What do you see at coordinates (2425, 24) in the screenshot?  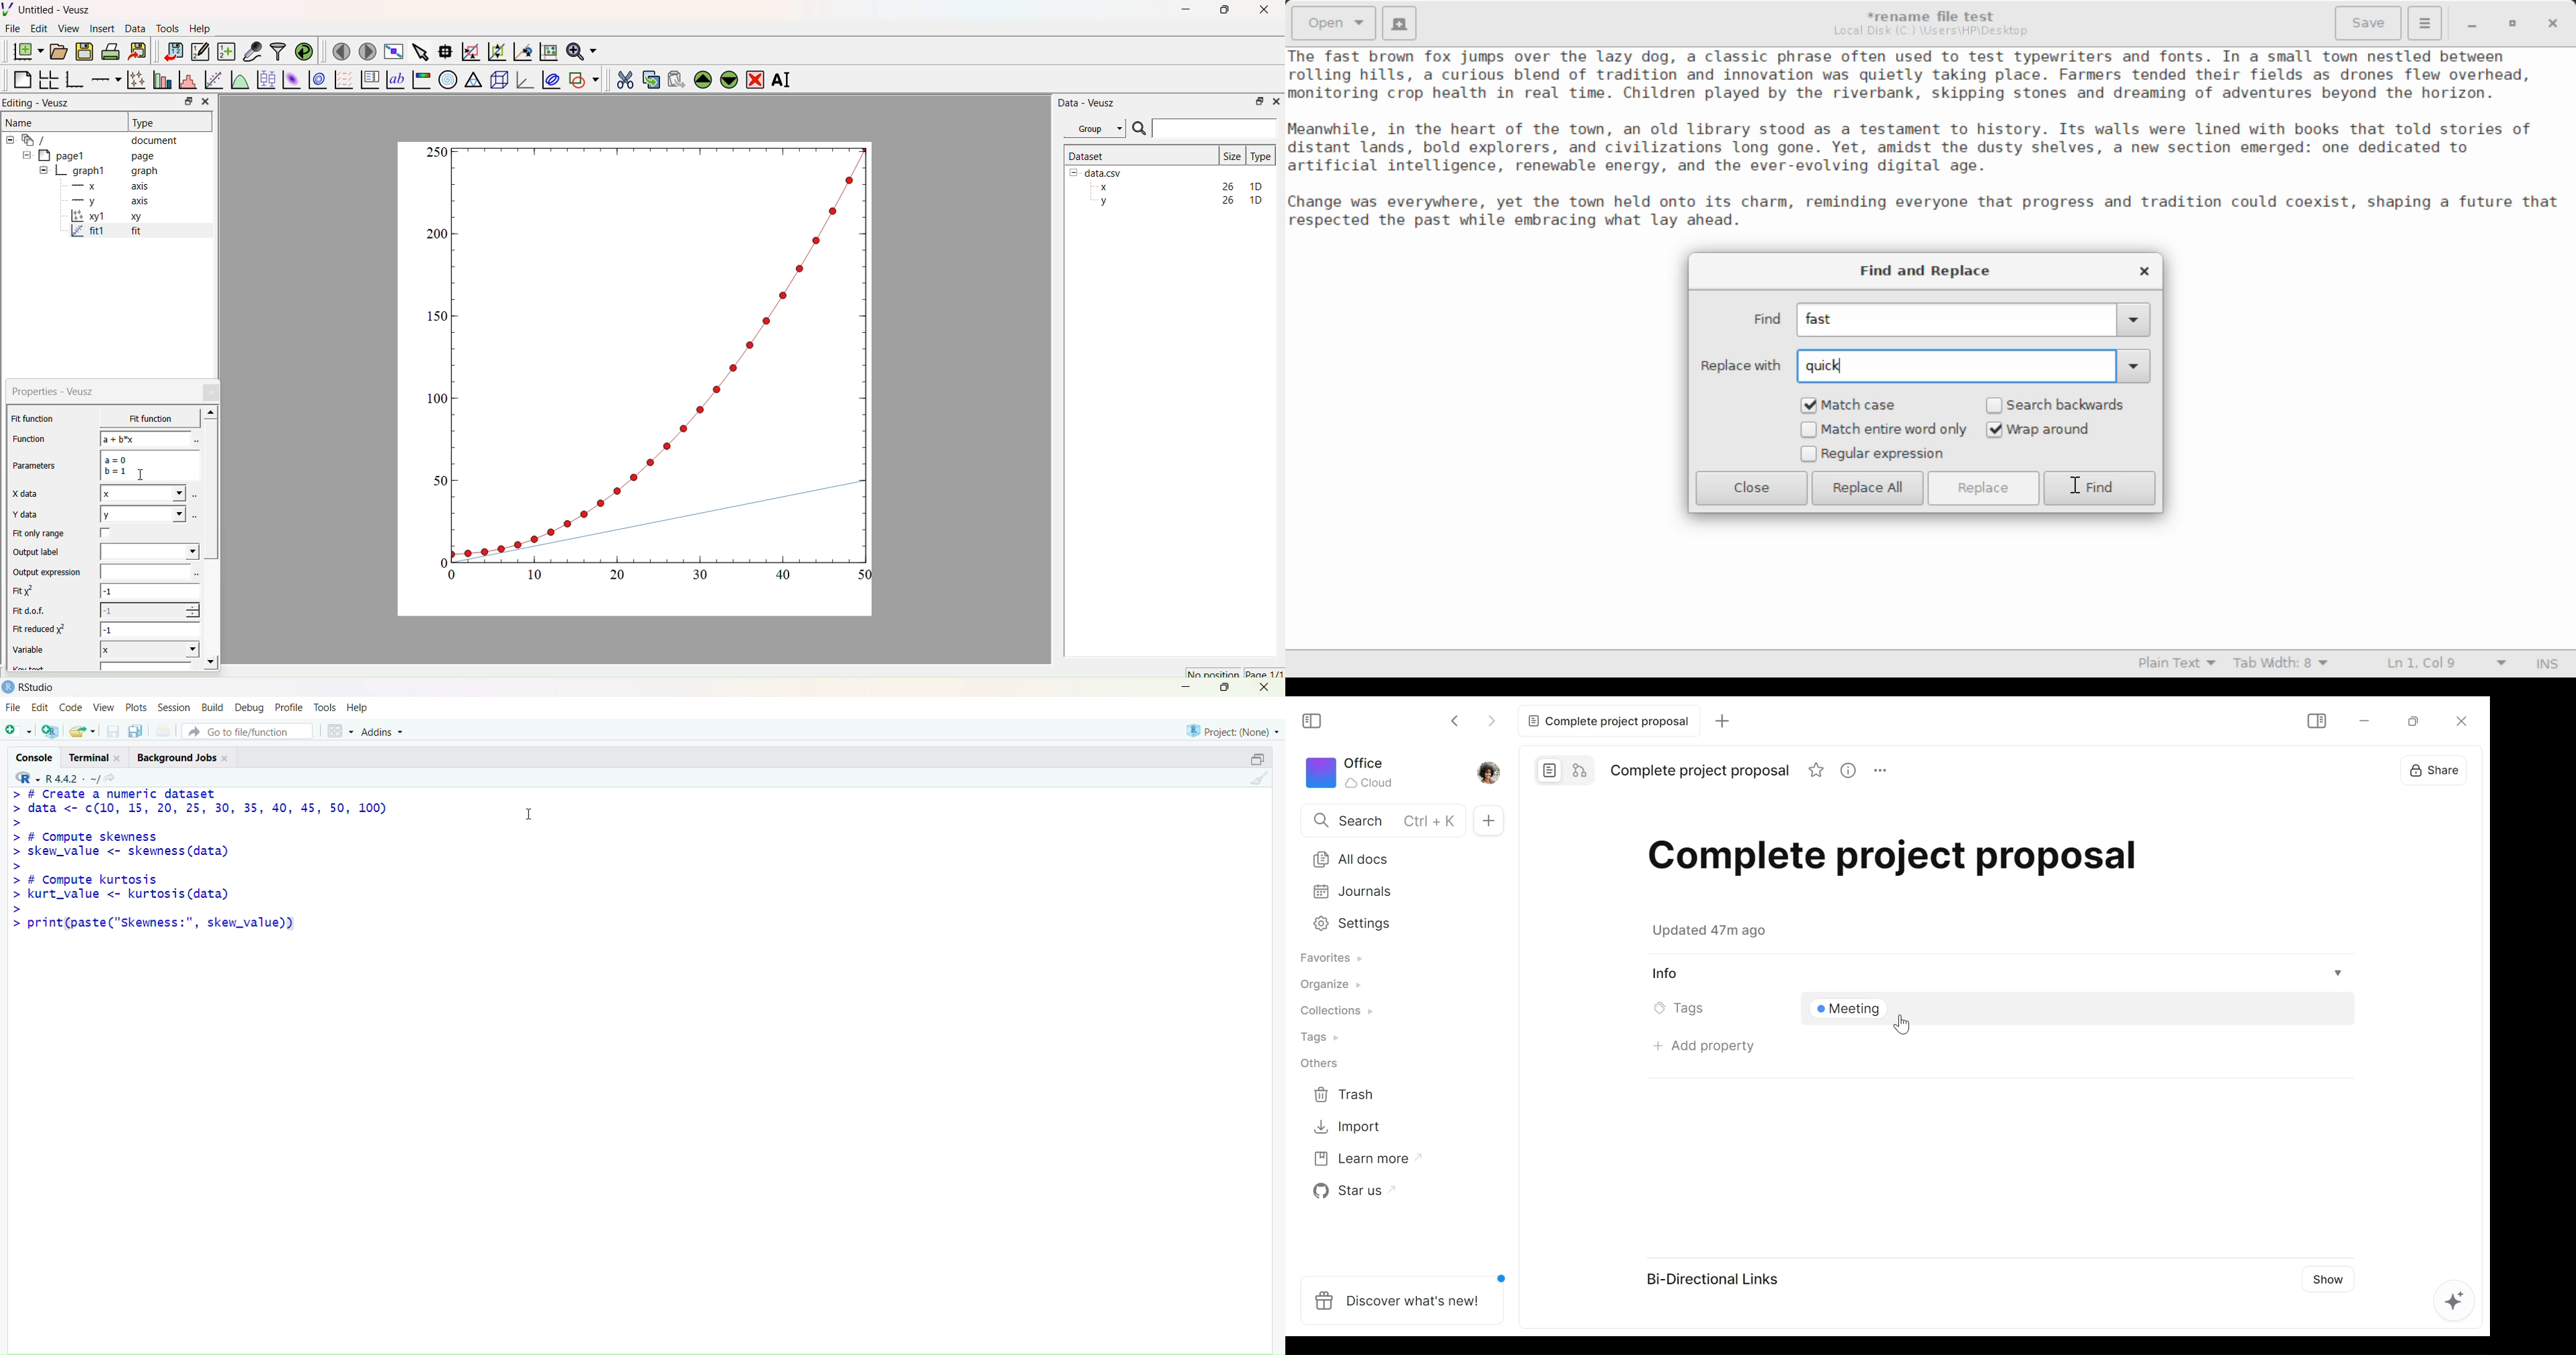 I see `More Options Menu` at bounding box center [2425, 24].